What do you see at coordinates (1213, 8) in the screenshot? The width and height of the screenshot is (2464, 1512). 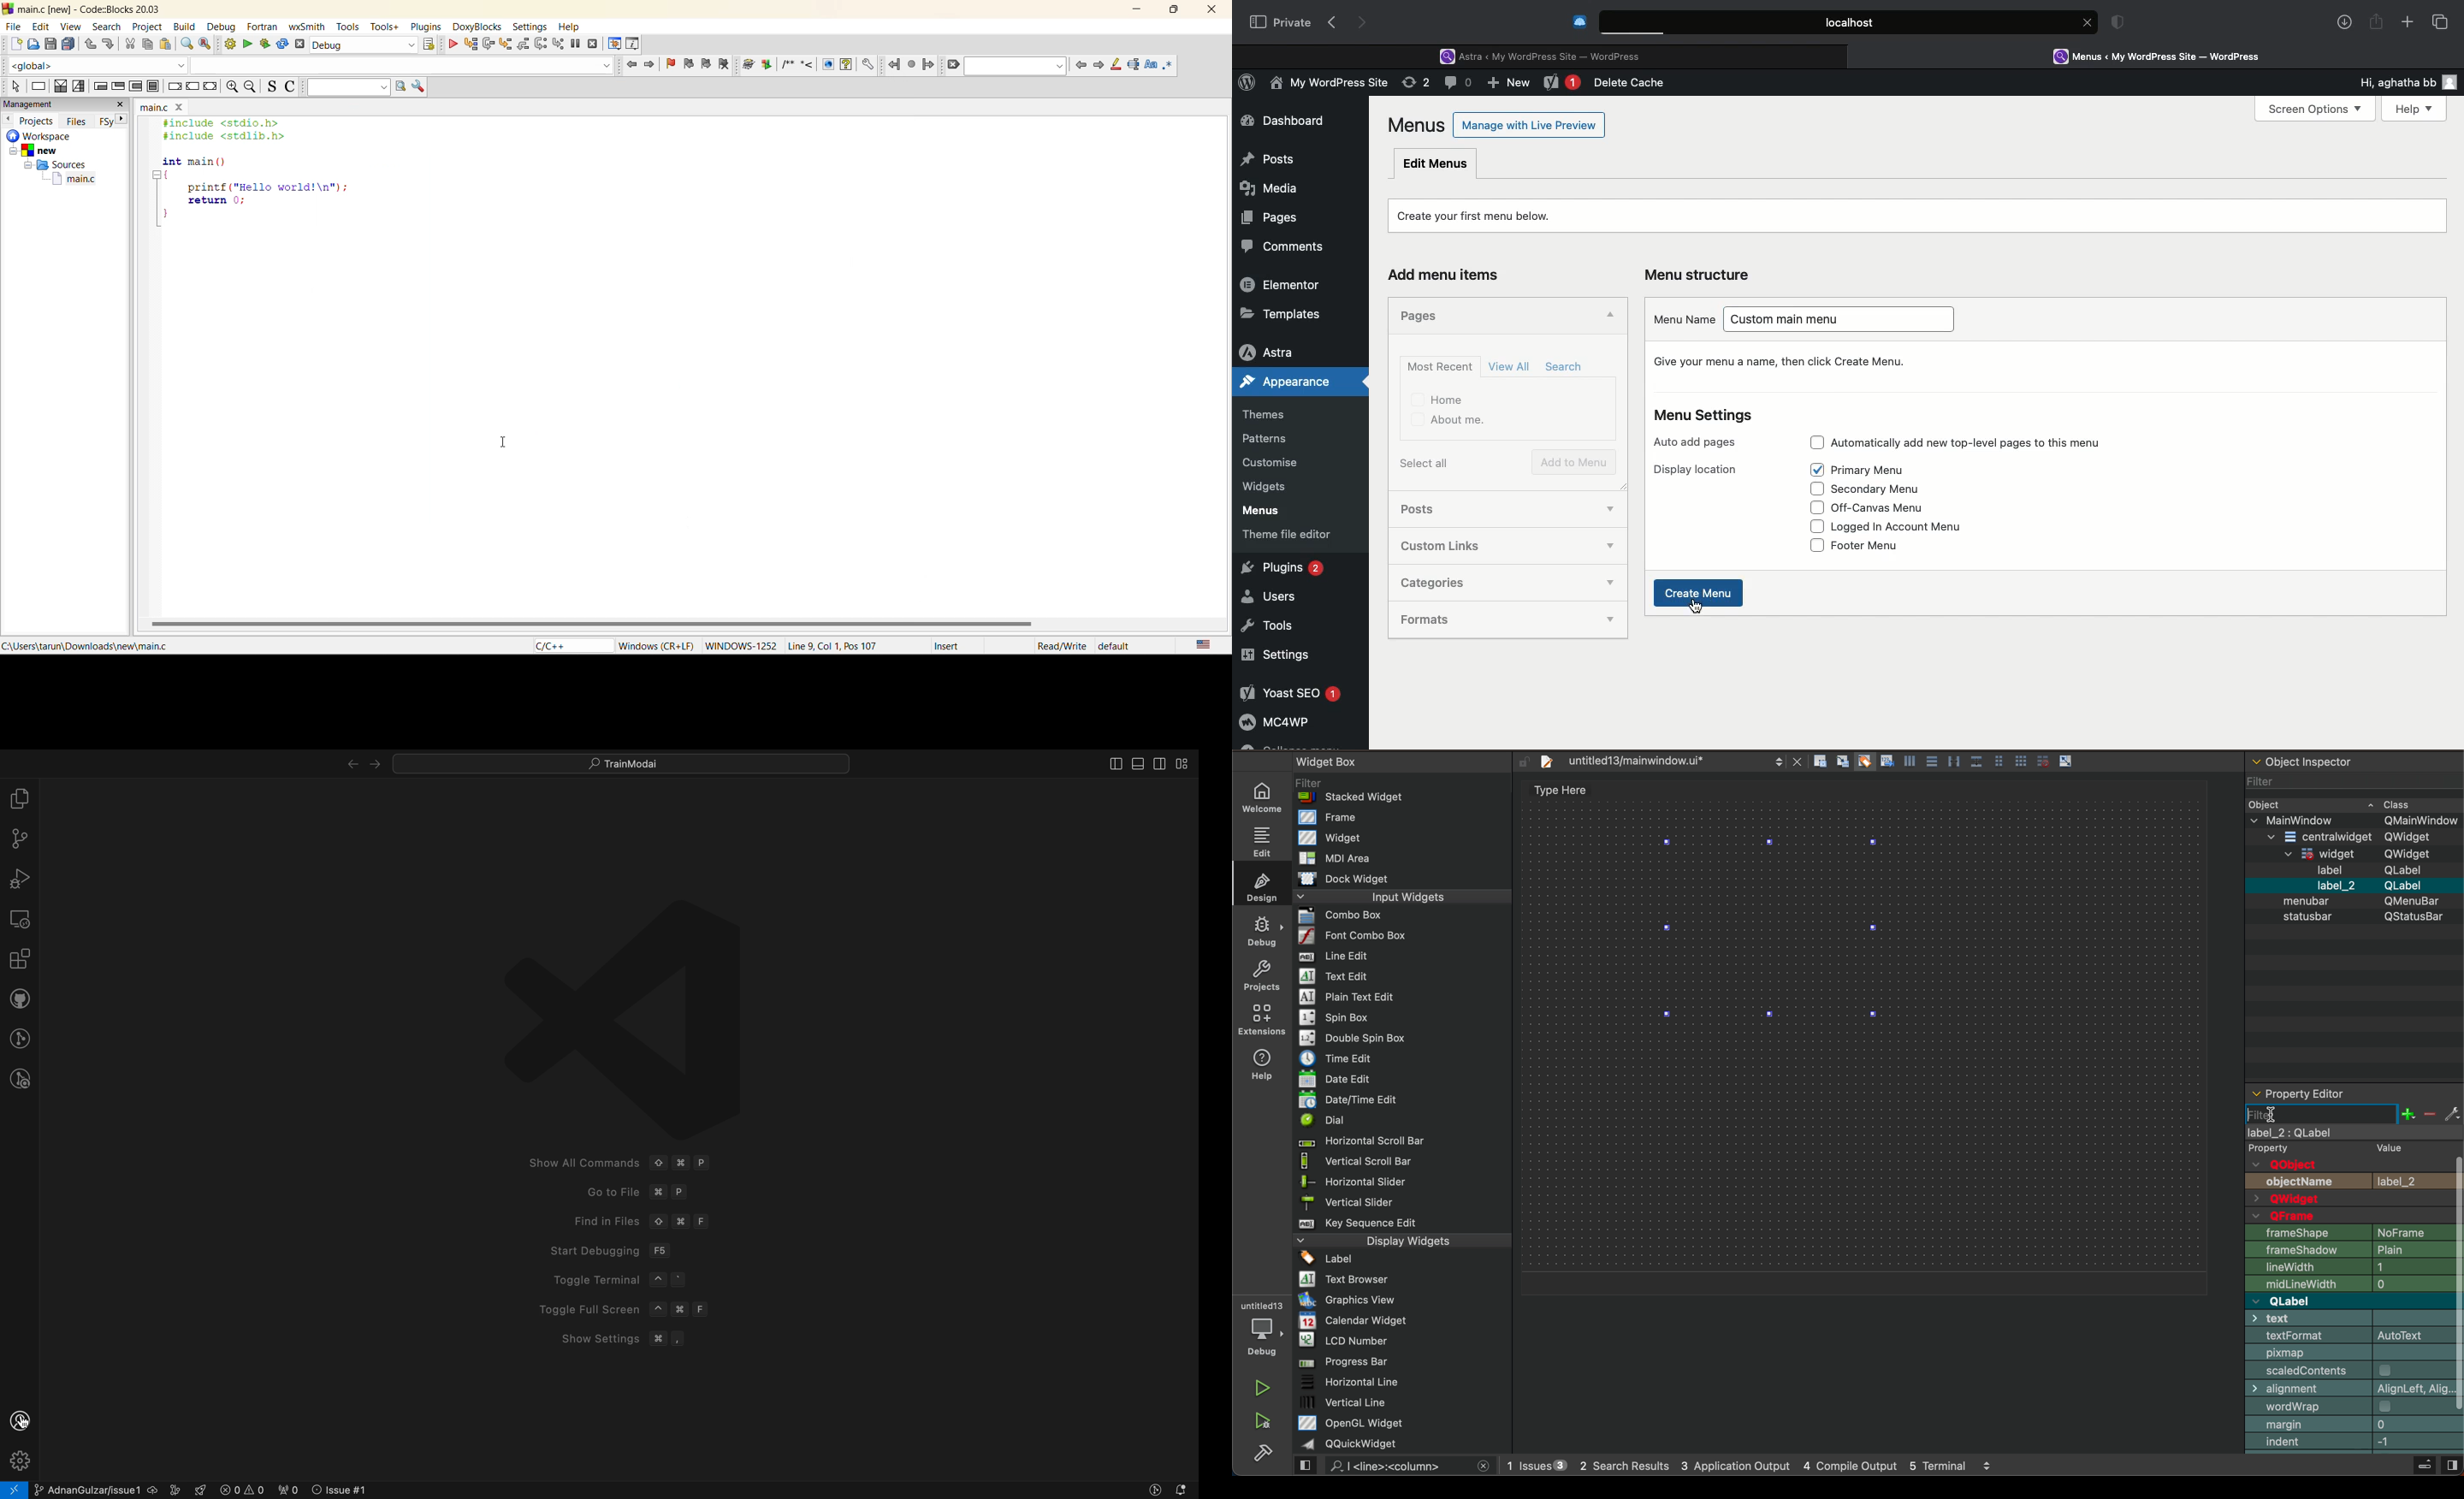 I see `close` at bounding box center [1213, 8].